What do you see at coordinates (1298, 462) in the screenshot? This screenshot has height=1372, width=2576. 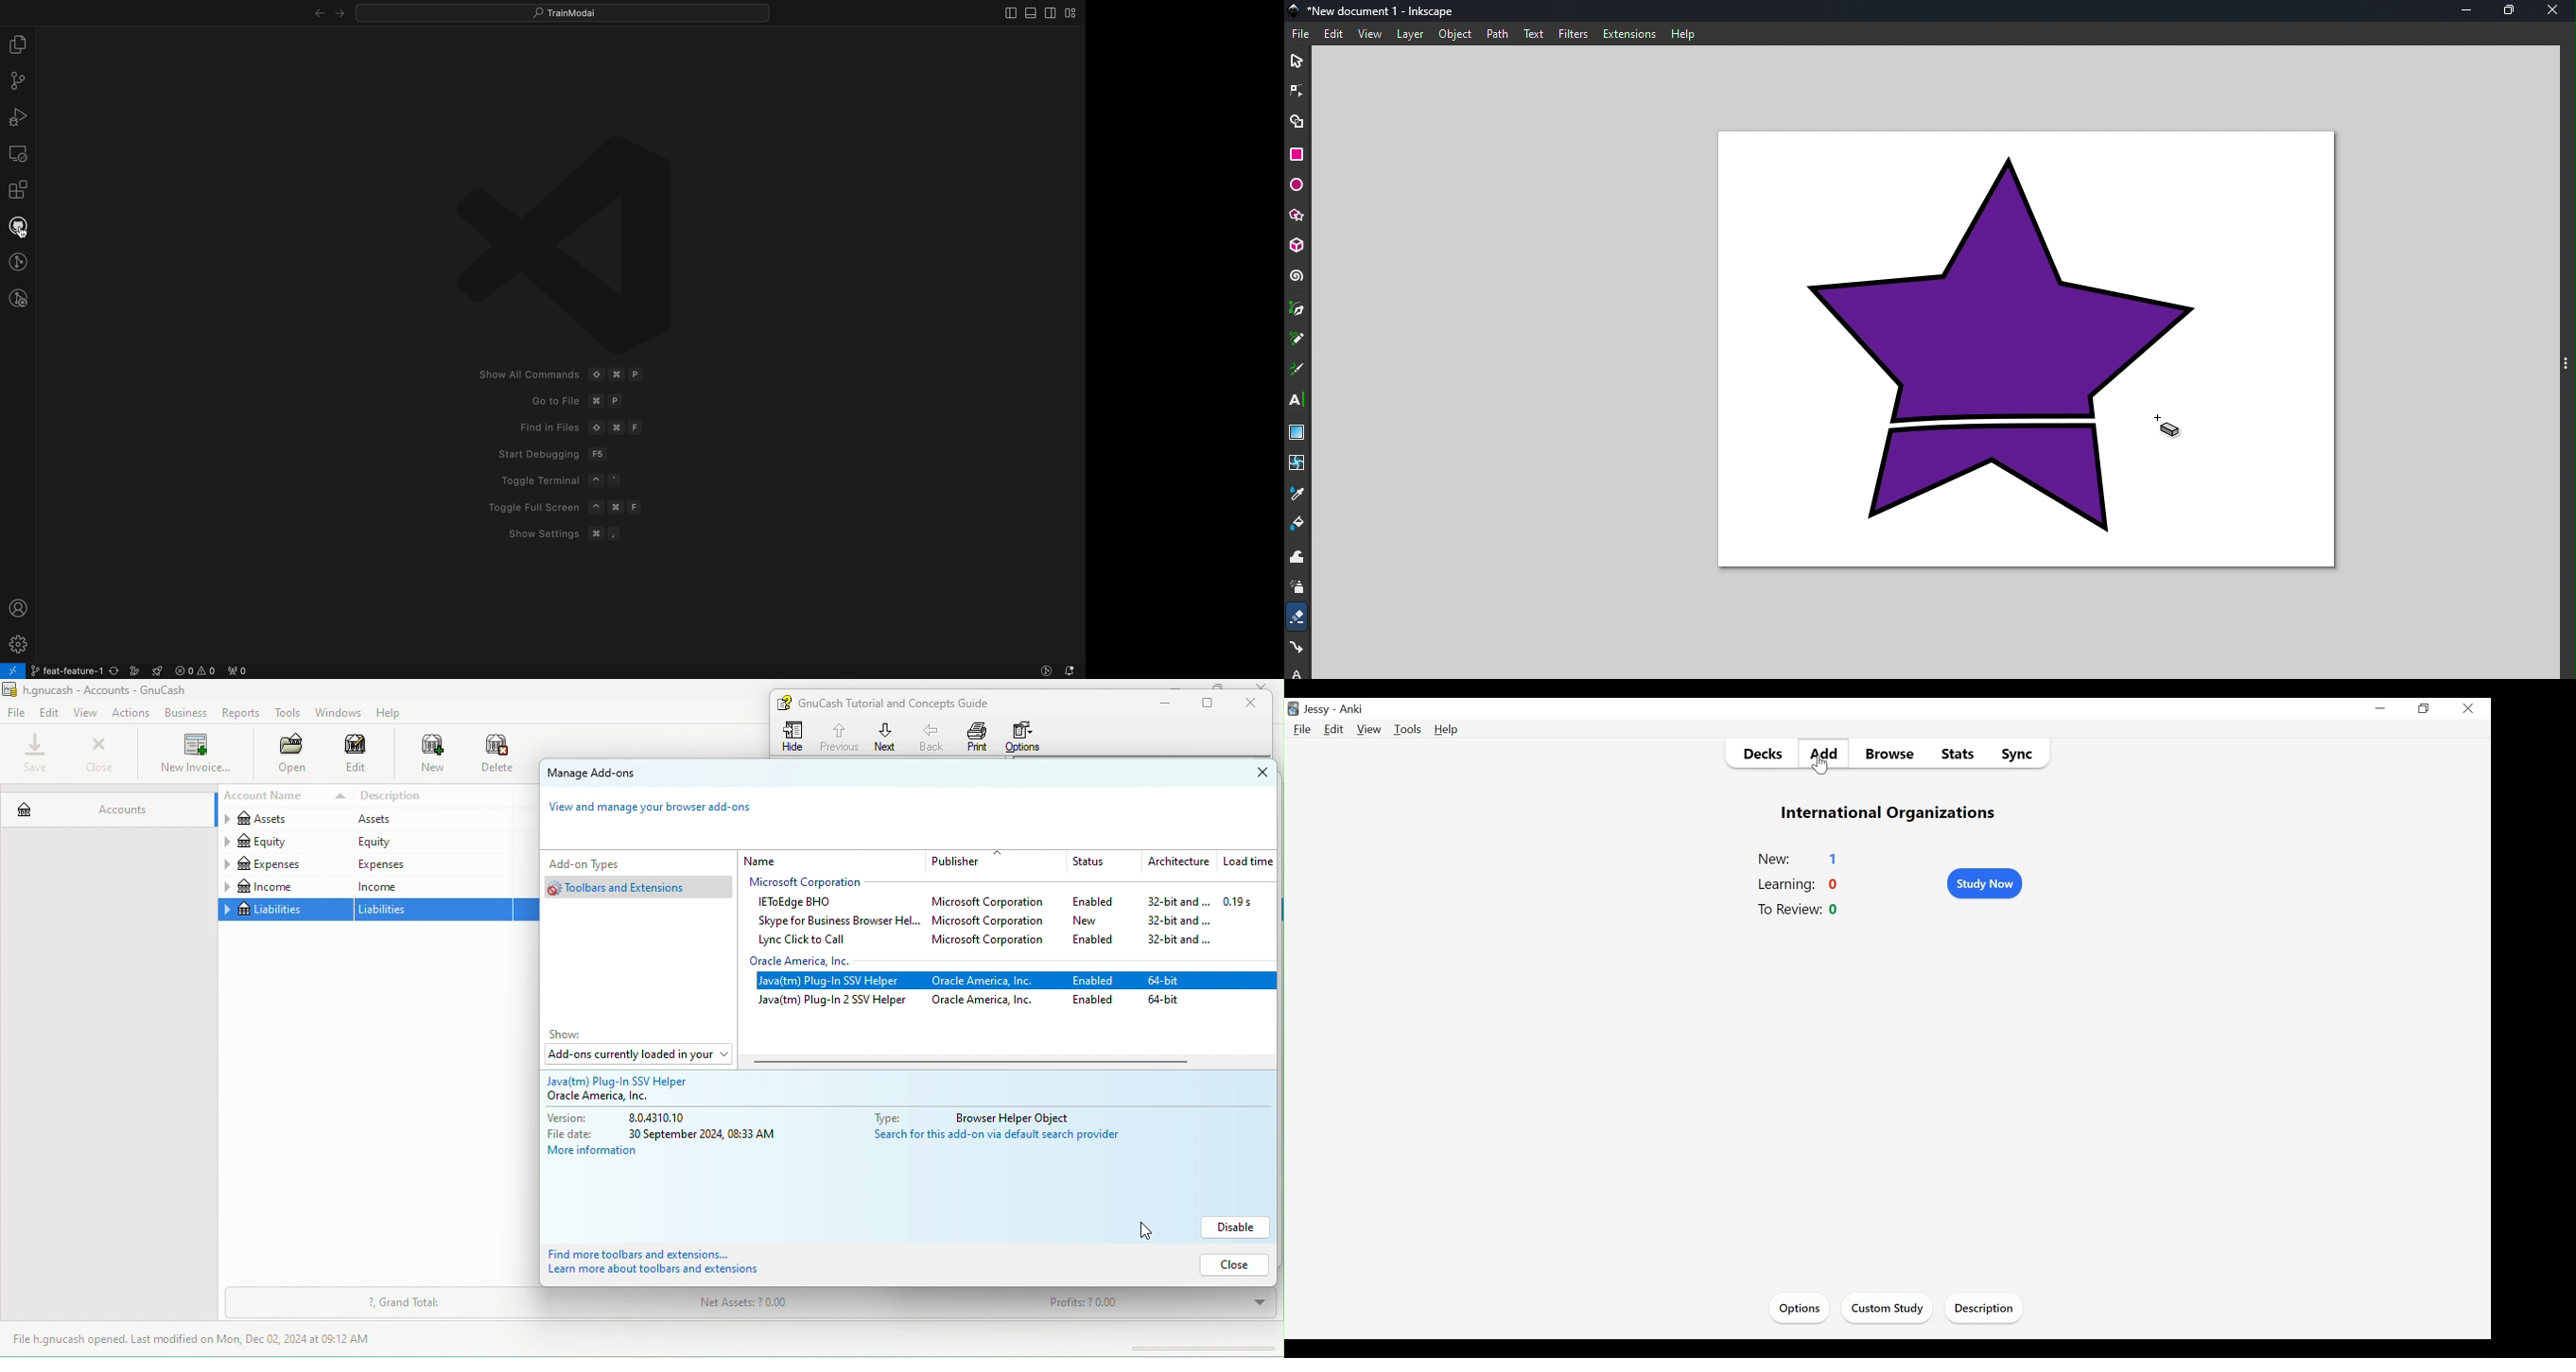 I see `mesh tool` at bounding box center [1298, 462].